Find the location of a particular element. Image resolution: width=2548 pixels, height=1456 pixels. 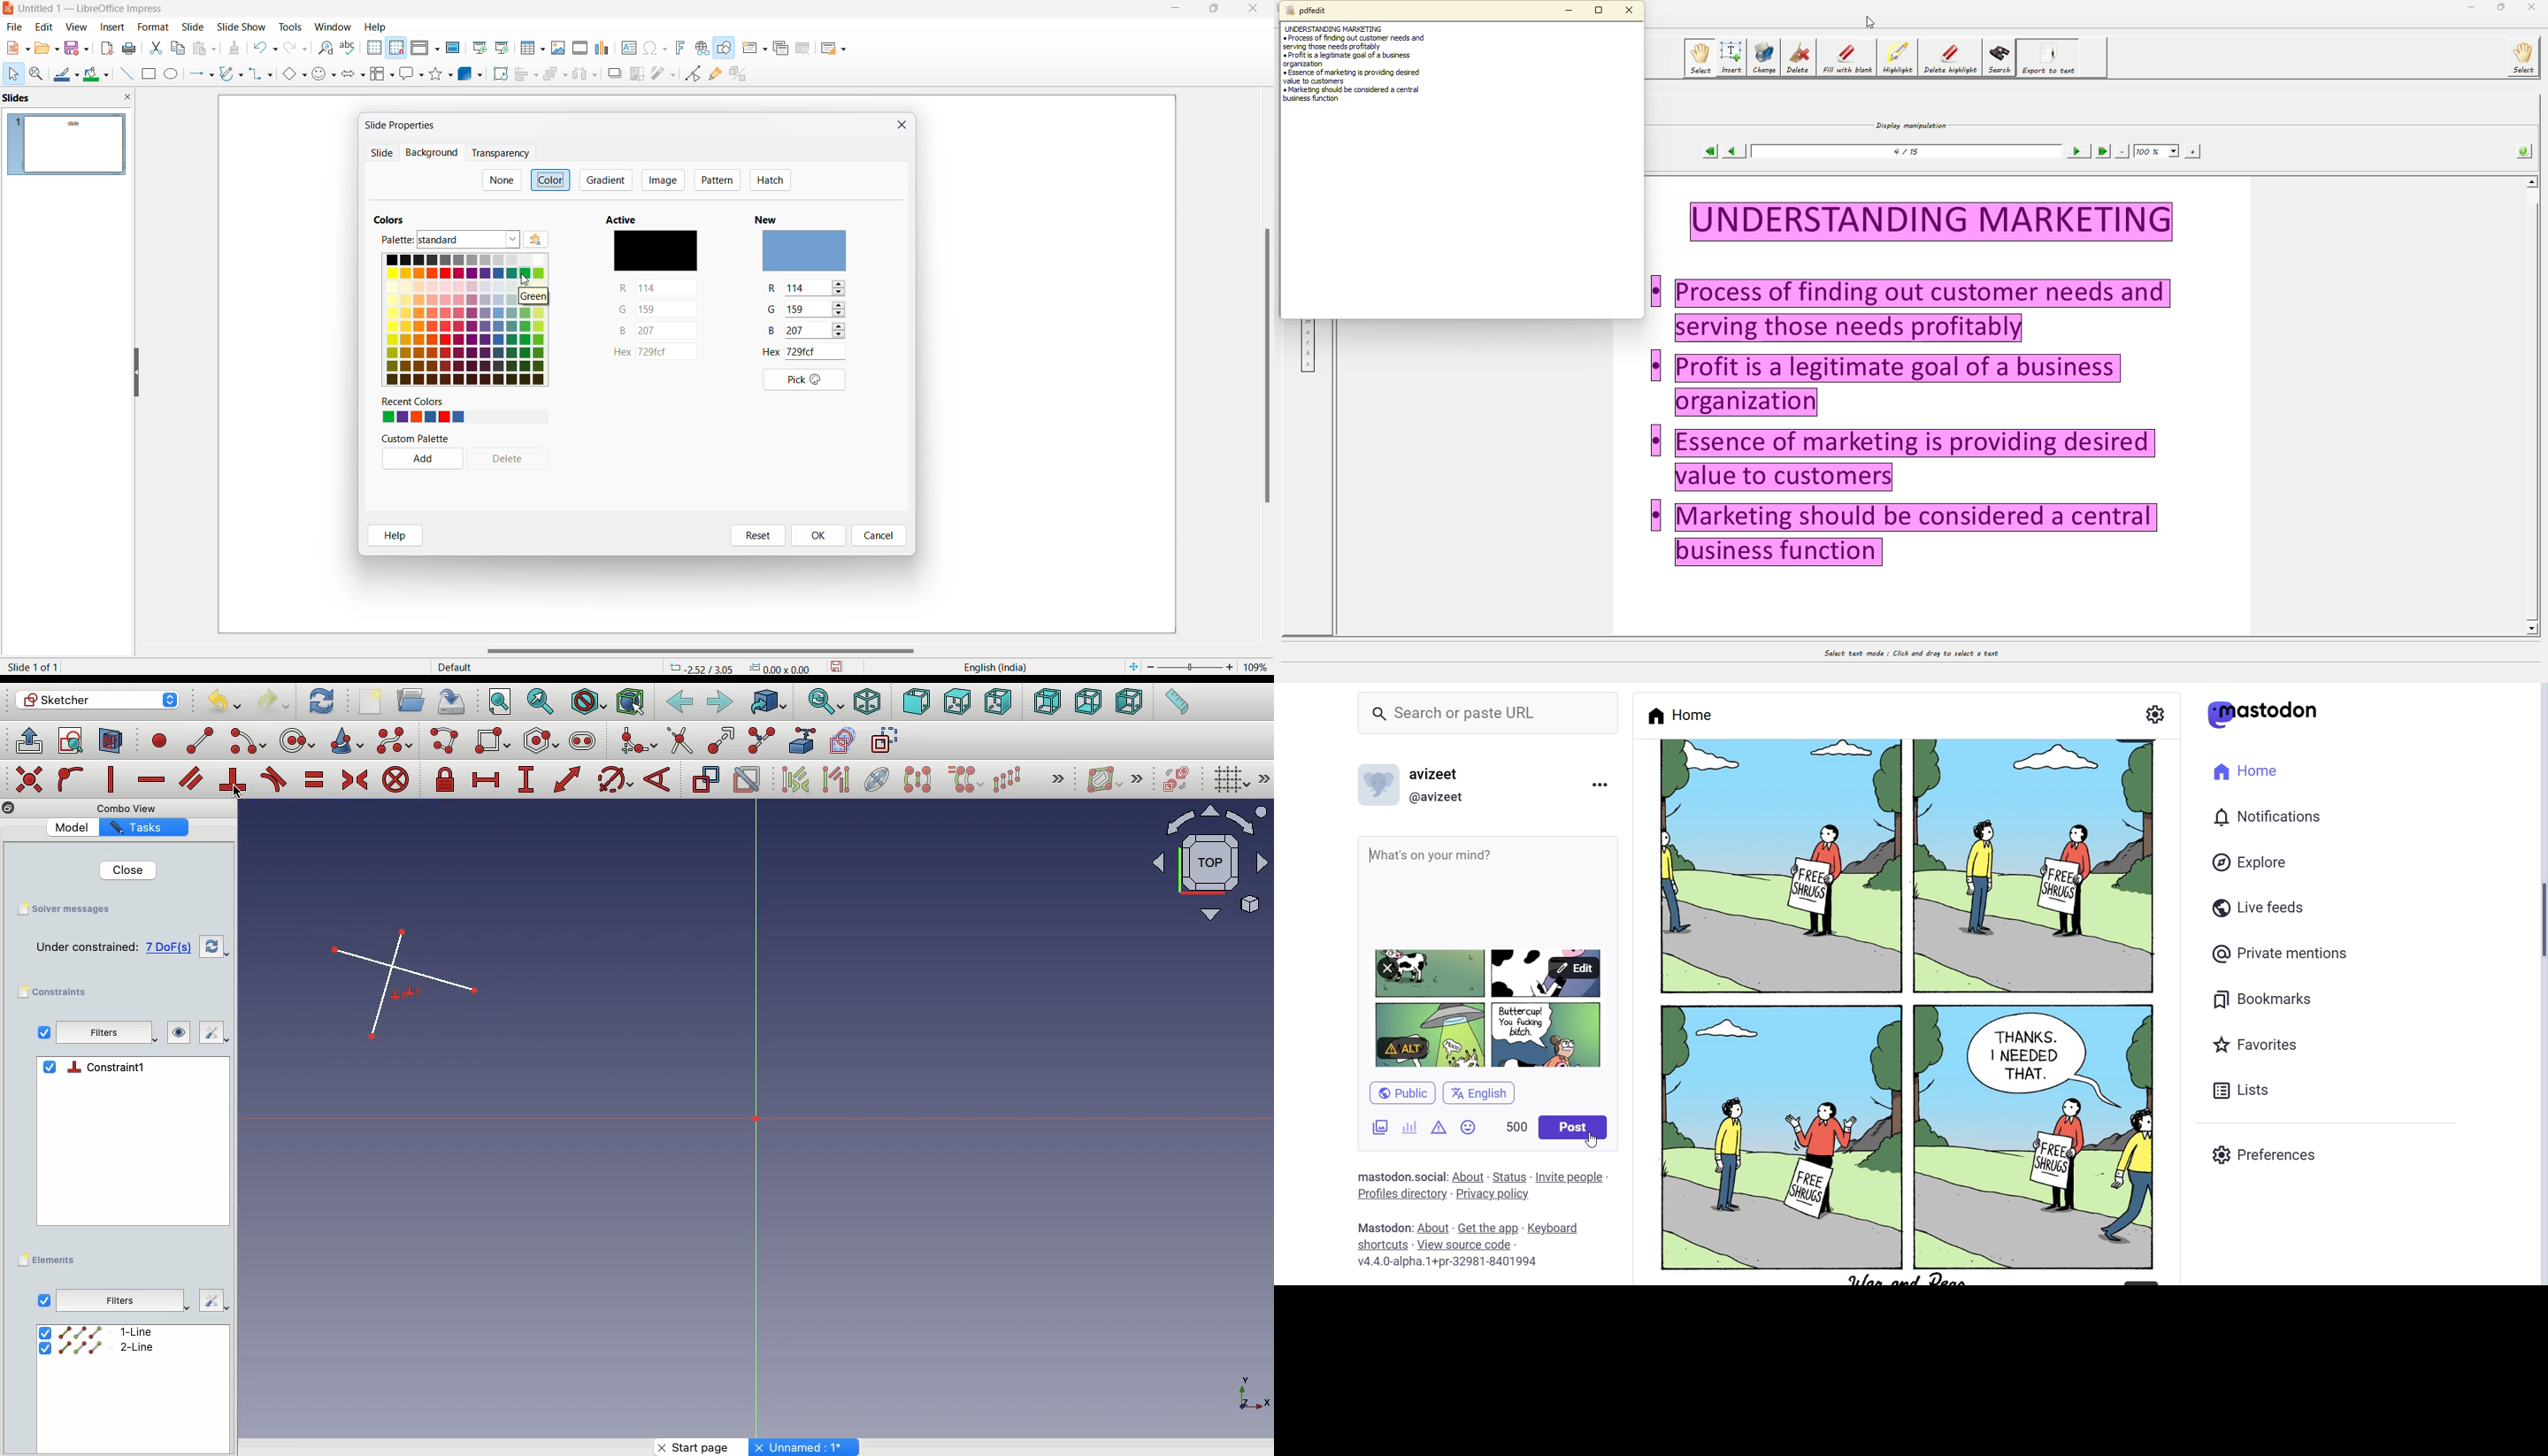

insert fontwork text is located at coordinates (679, 47).